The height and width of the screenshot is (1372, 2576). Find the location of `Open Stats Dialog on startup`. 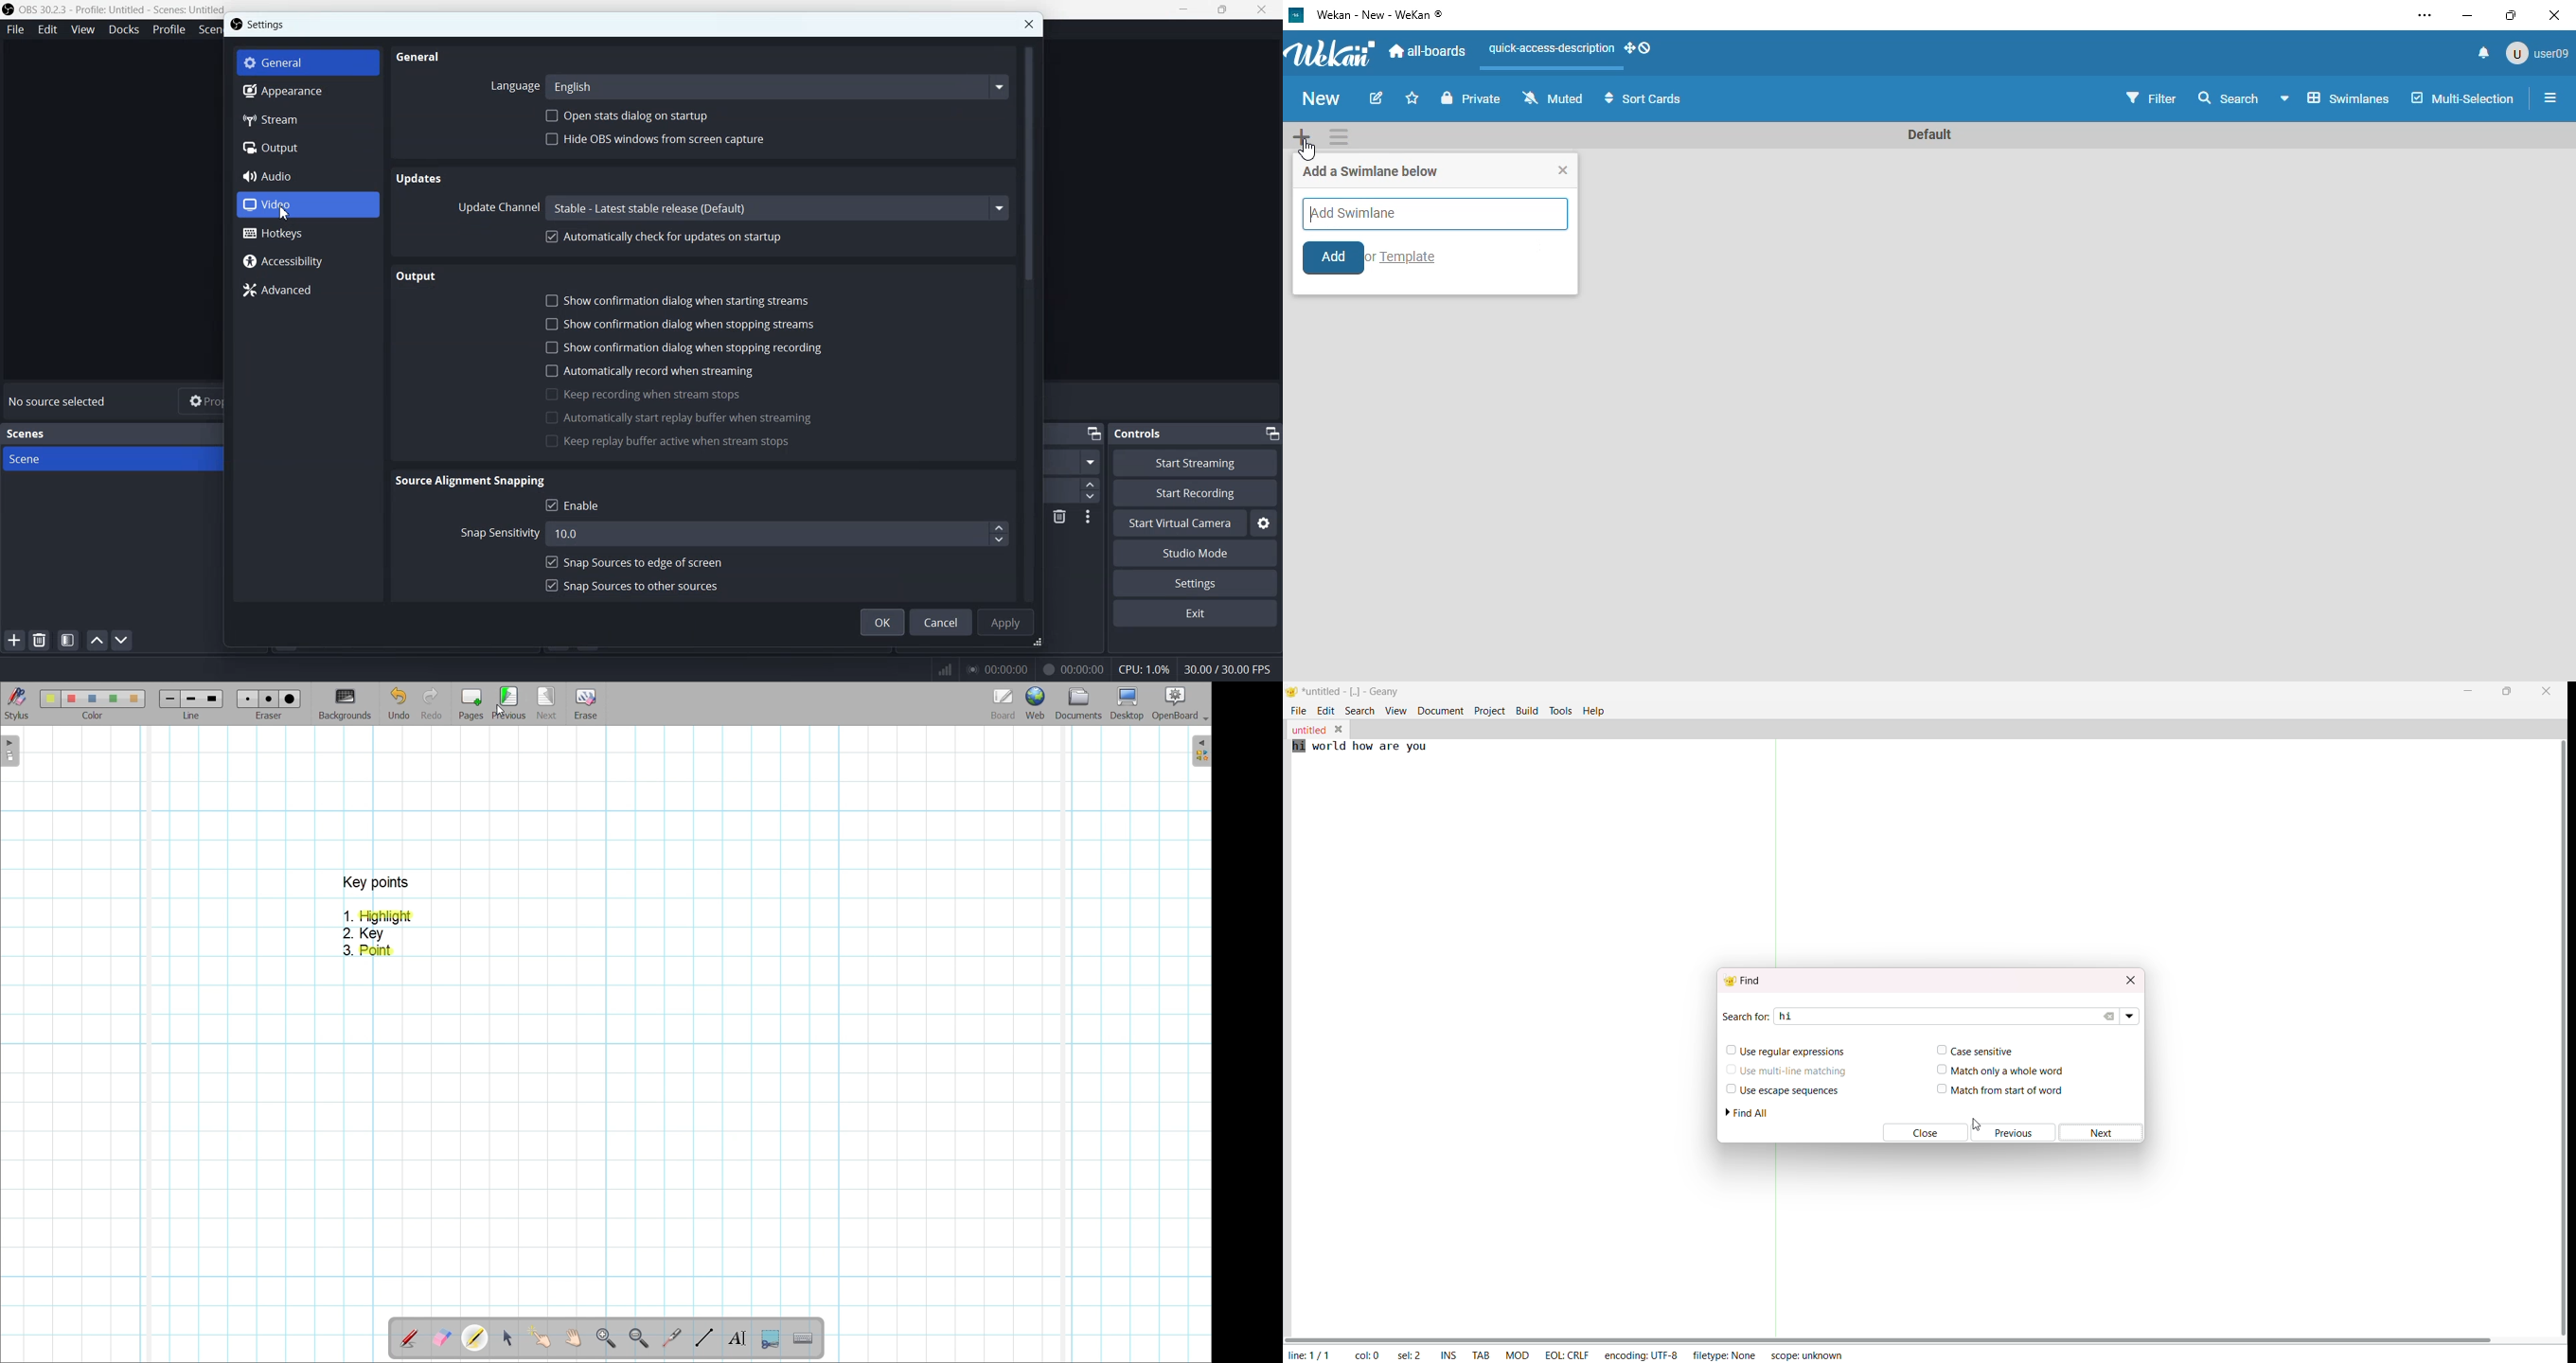

Open Stats Dialog on startup is located at coordinates (628, 116).